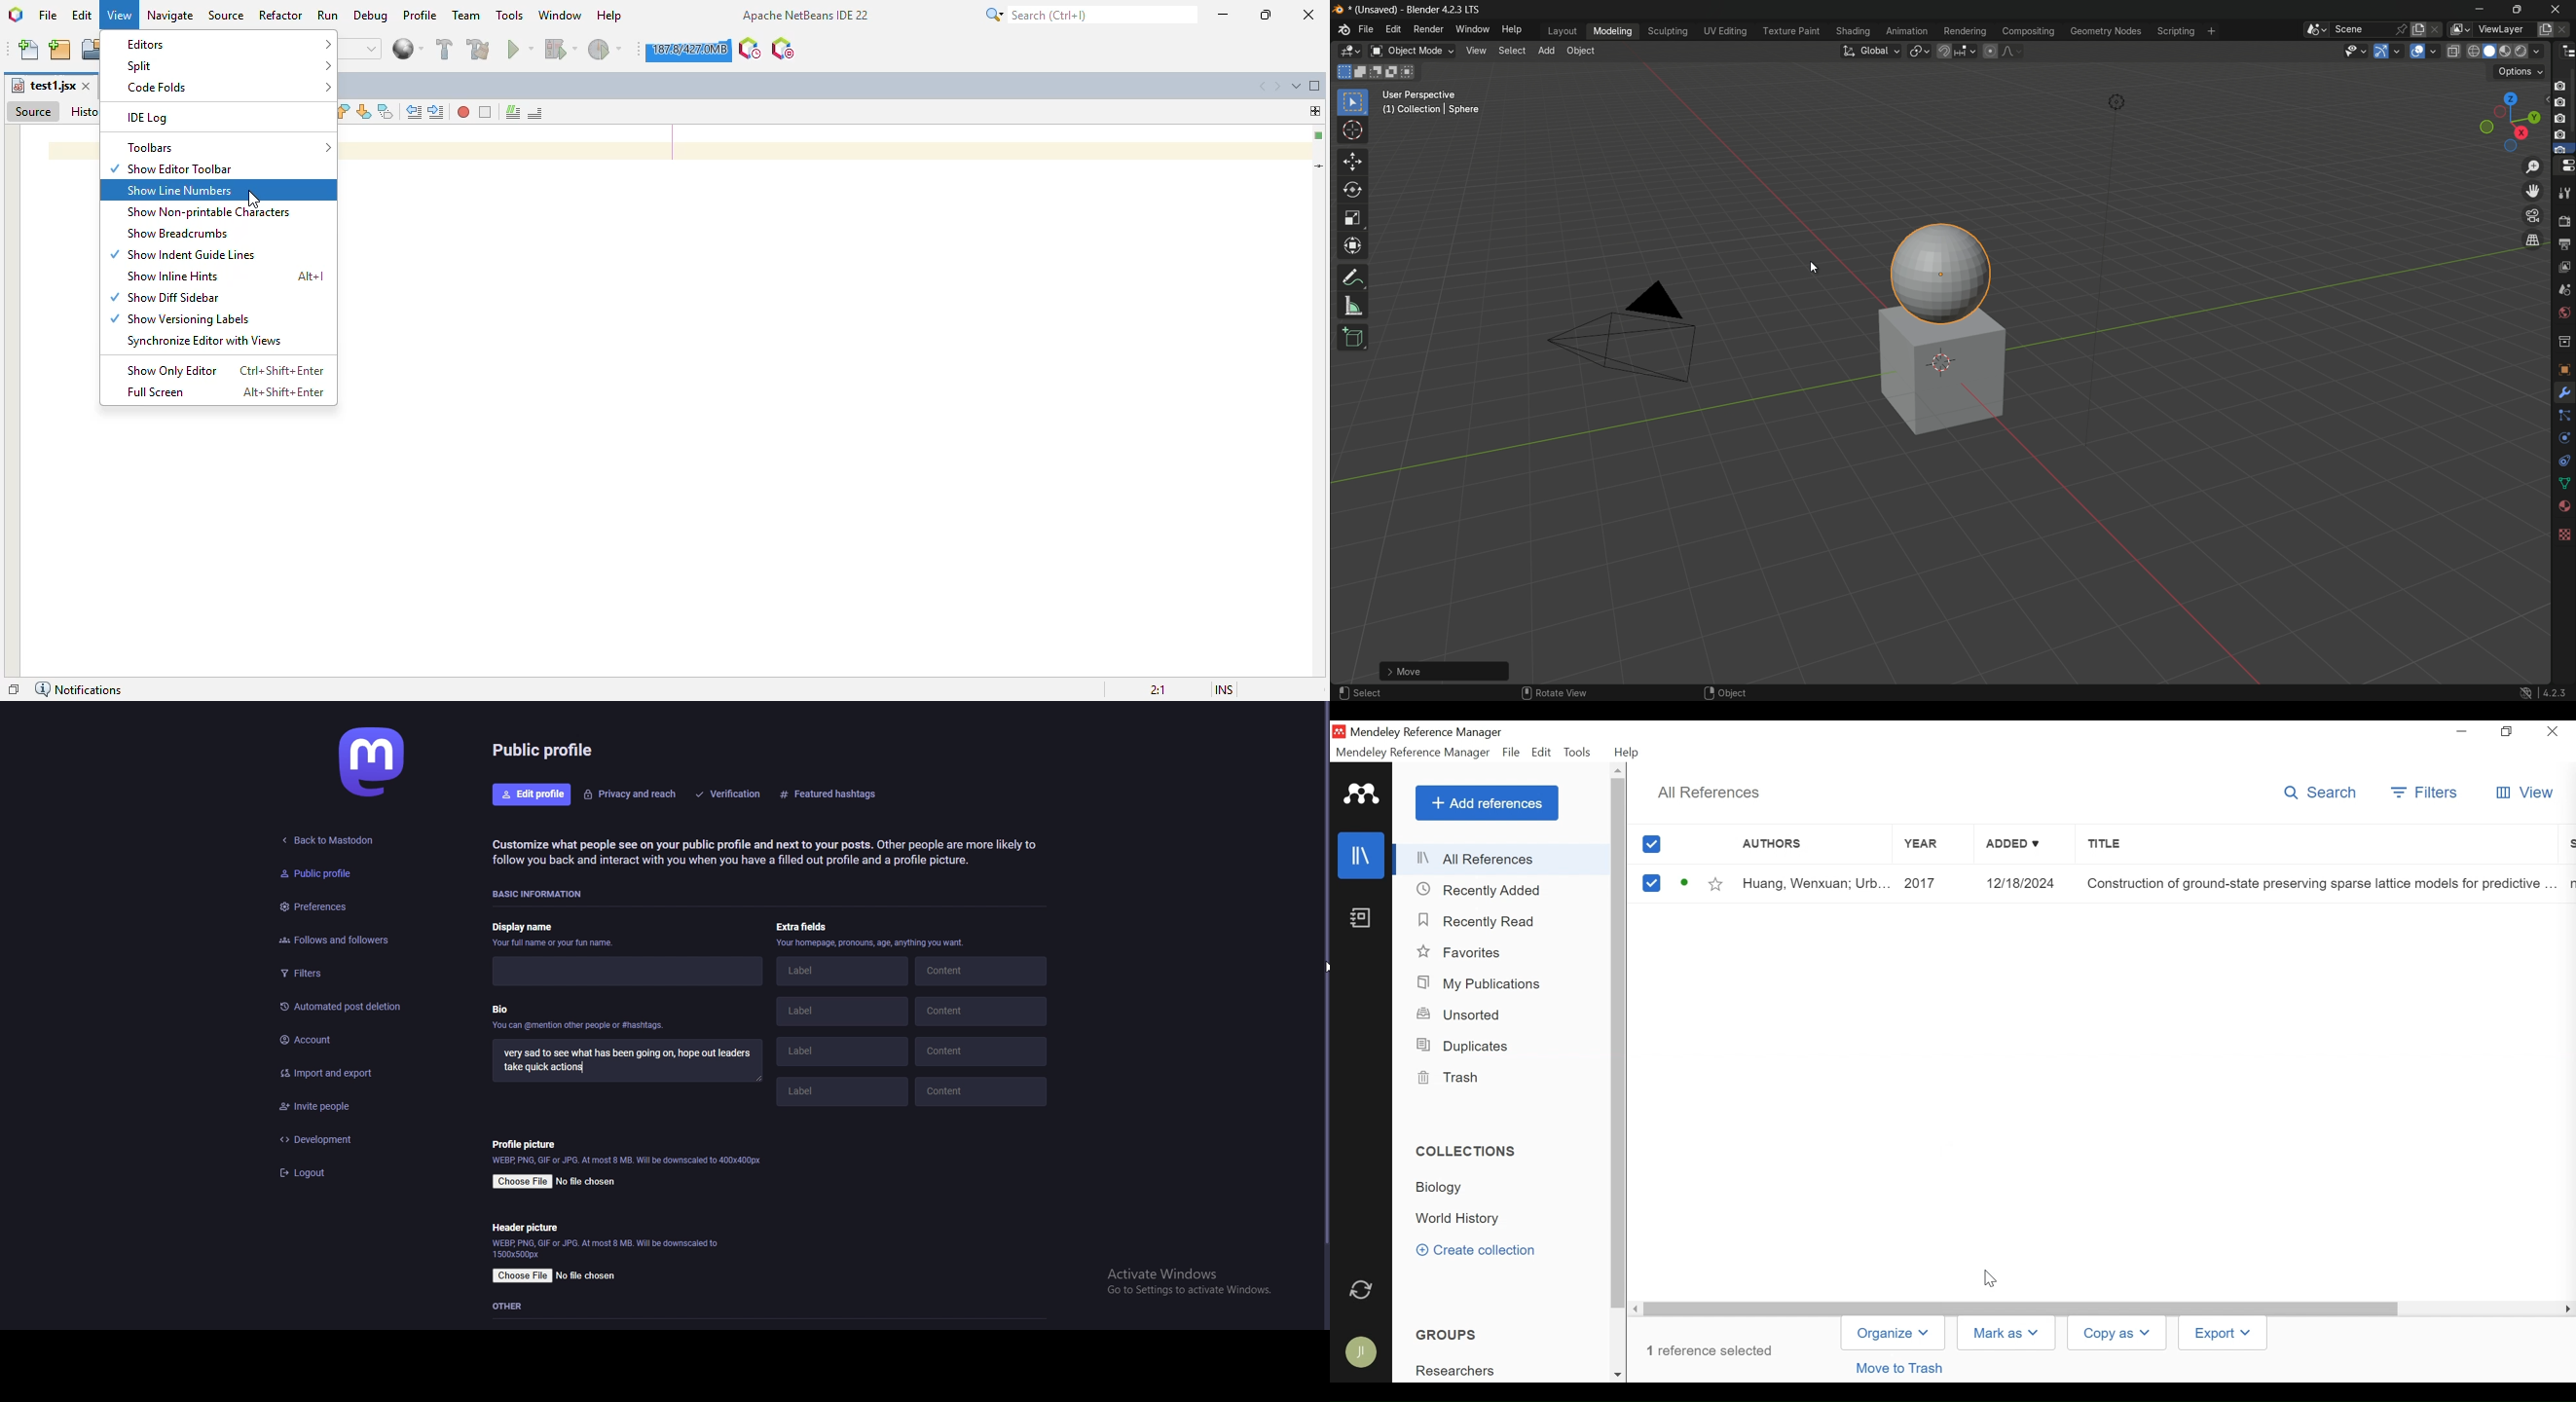  Describe the element at coordinates (2021, 1307) in the screenshot. I see `Vertical Scroll bar` at that location.